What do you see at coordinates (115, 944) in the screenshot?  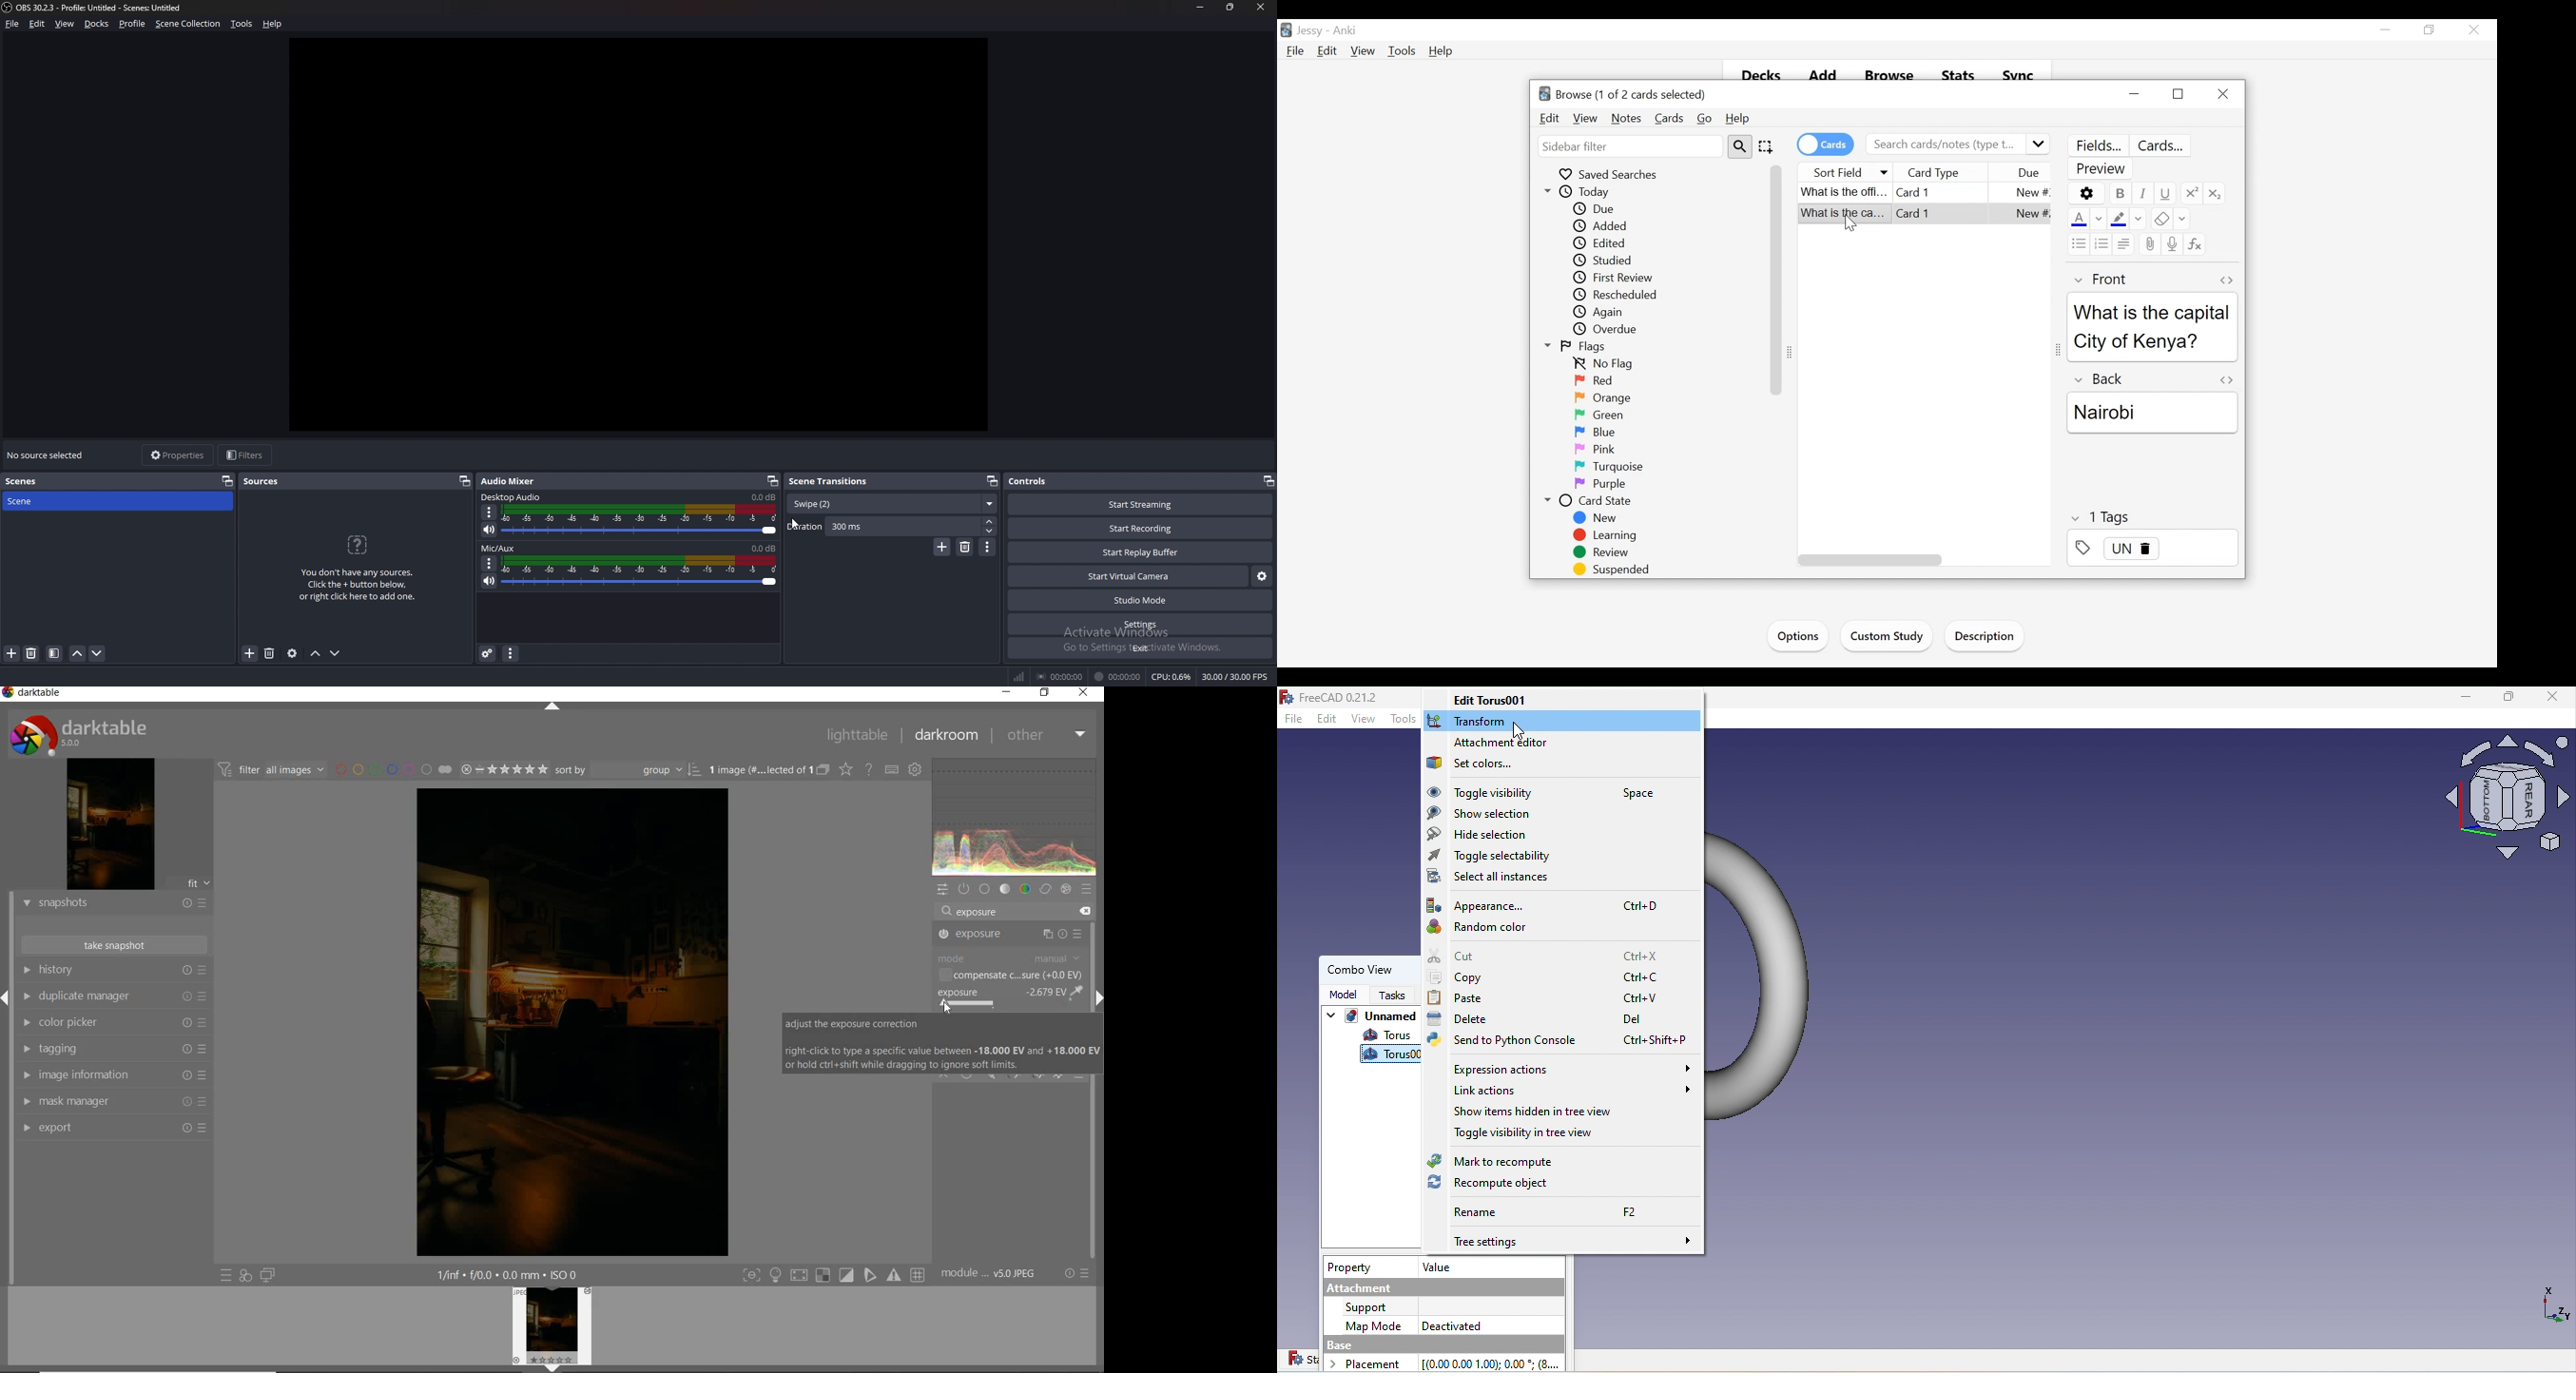 I see `take snapshots` at bounding box center [115, 944].